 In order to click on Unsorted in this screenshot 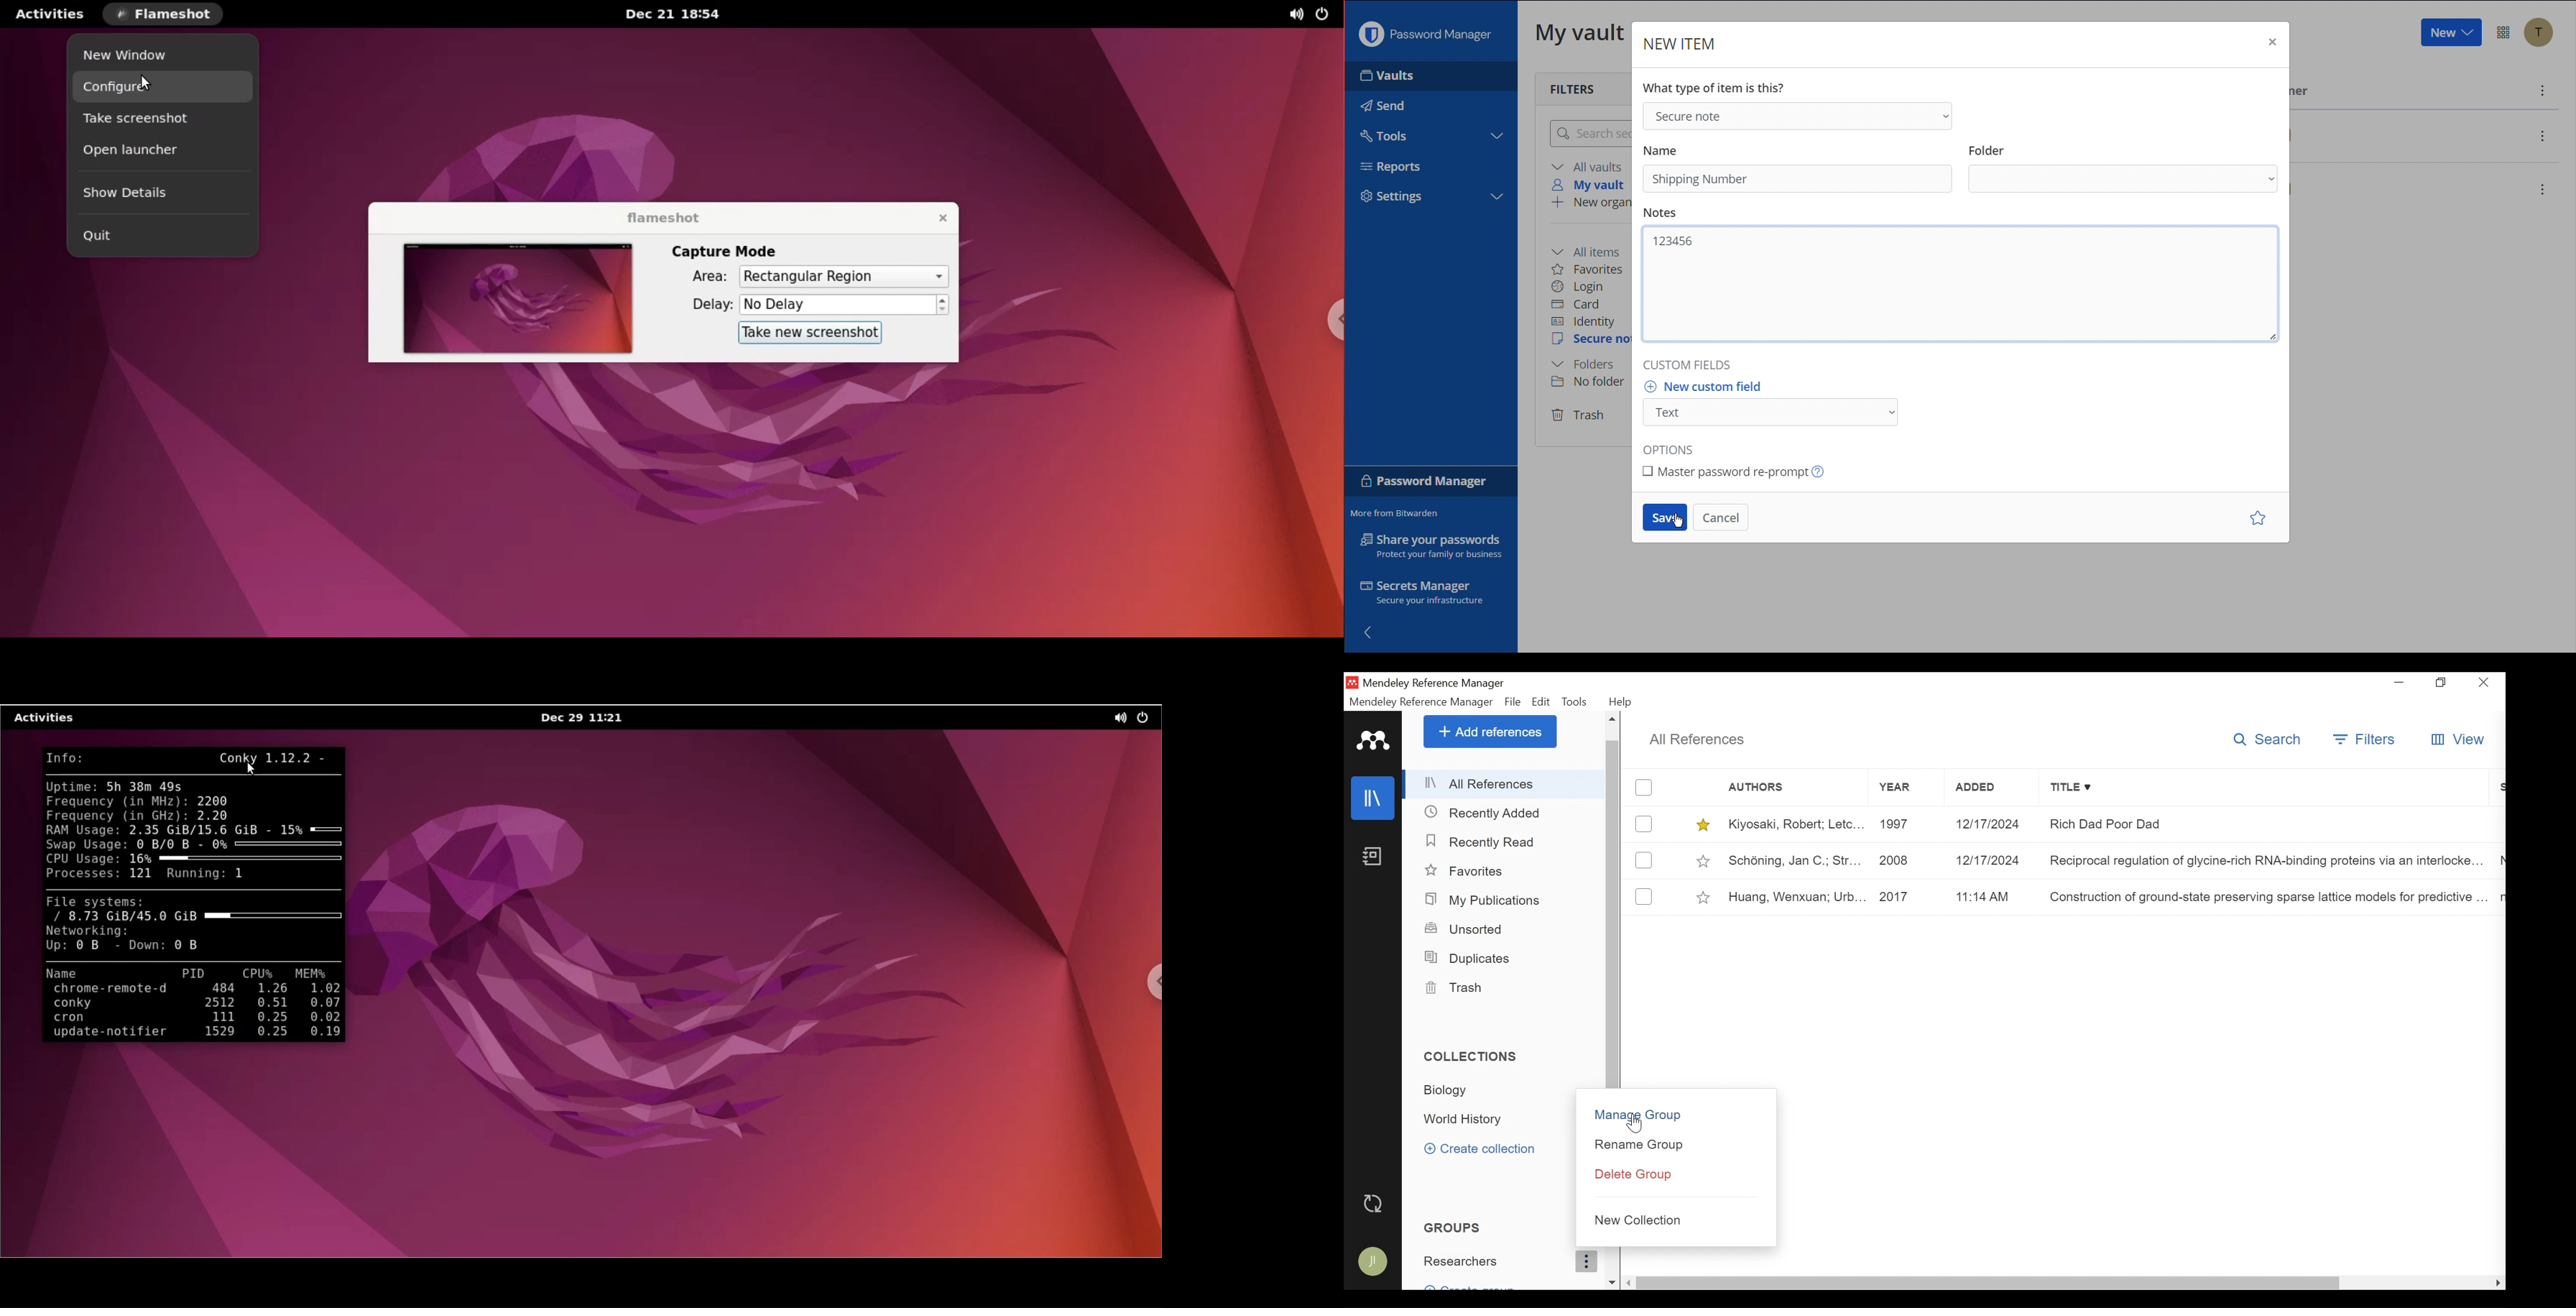, I will do `click(1468, 929)`.